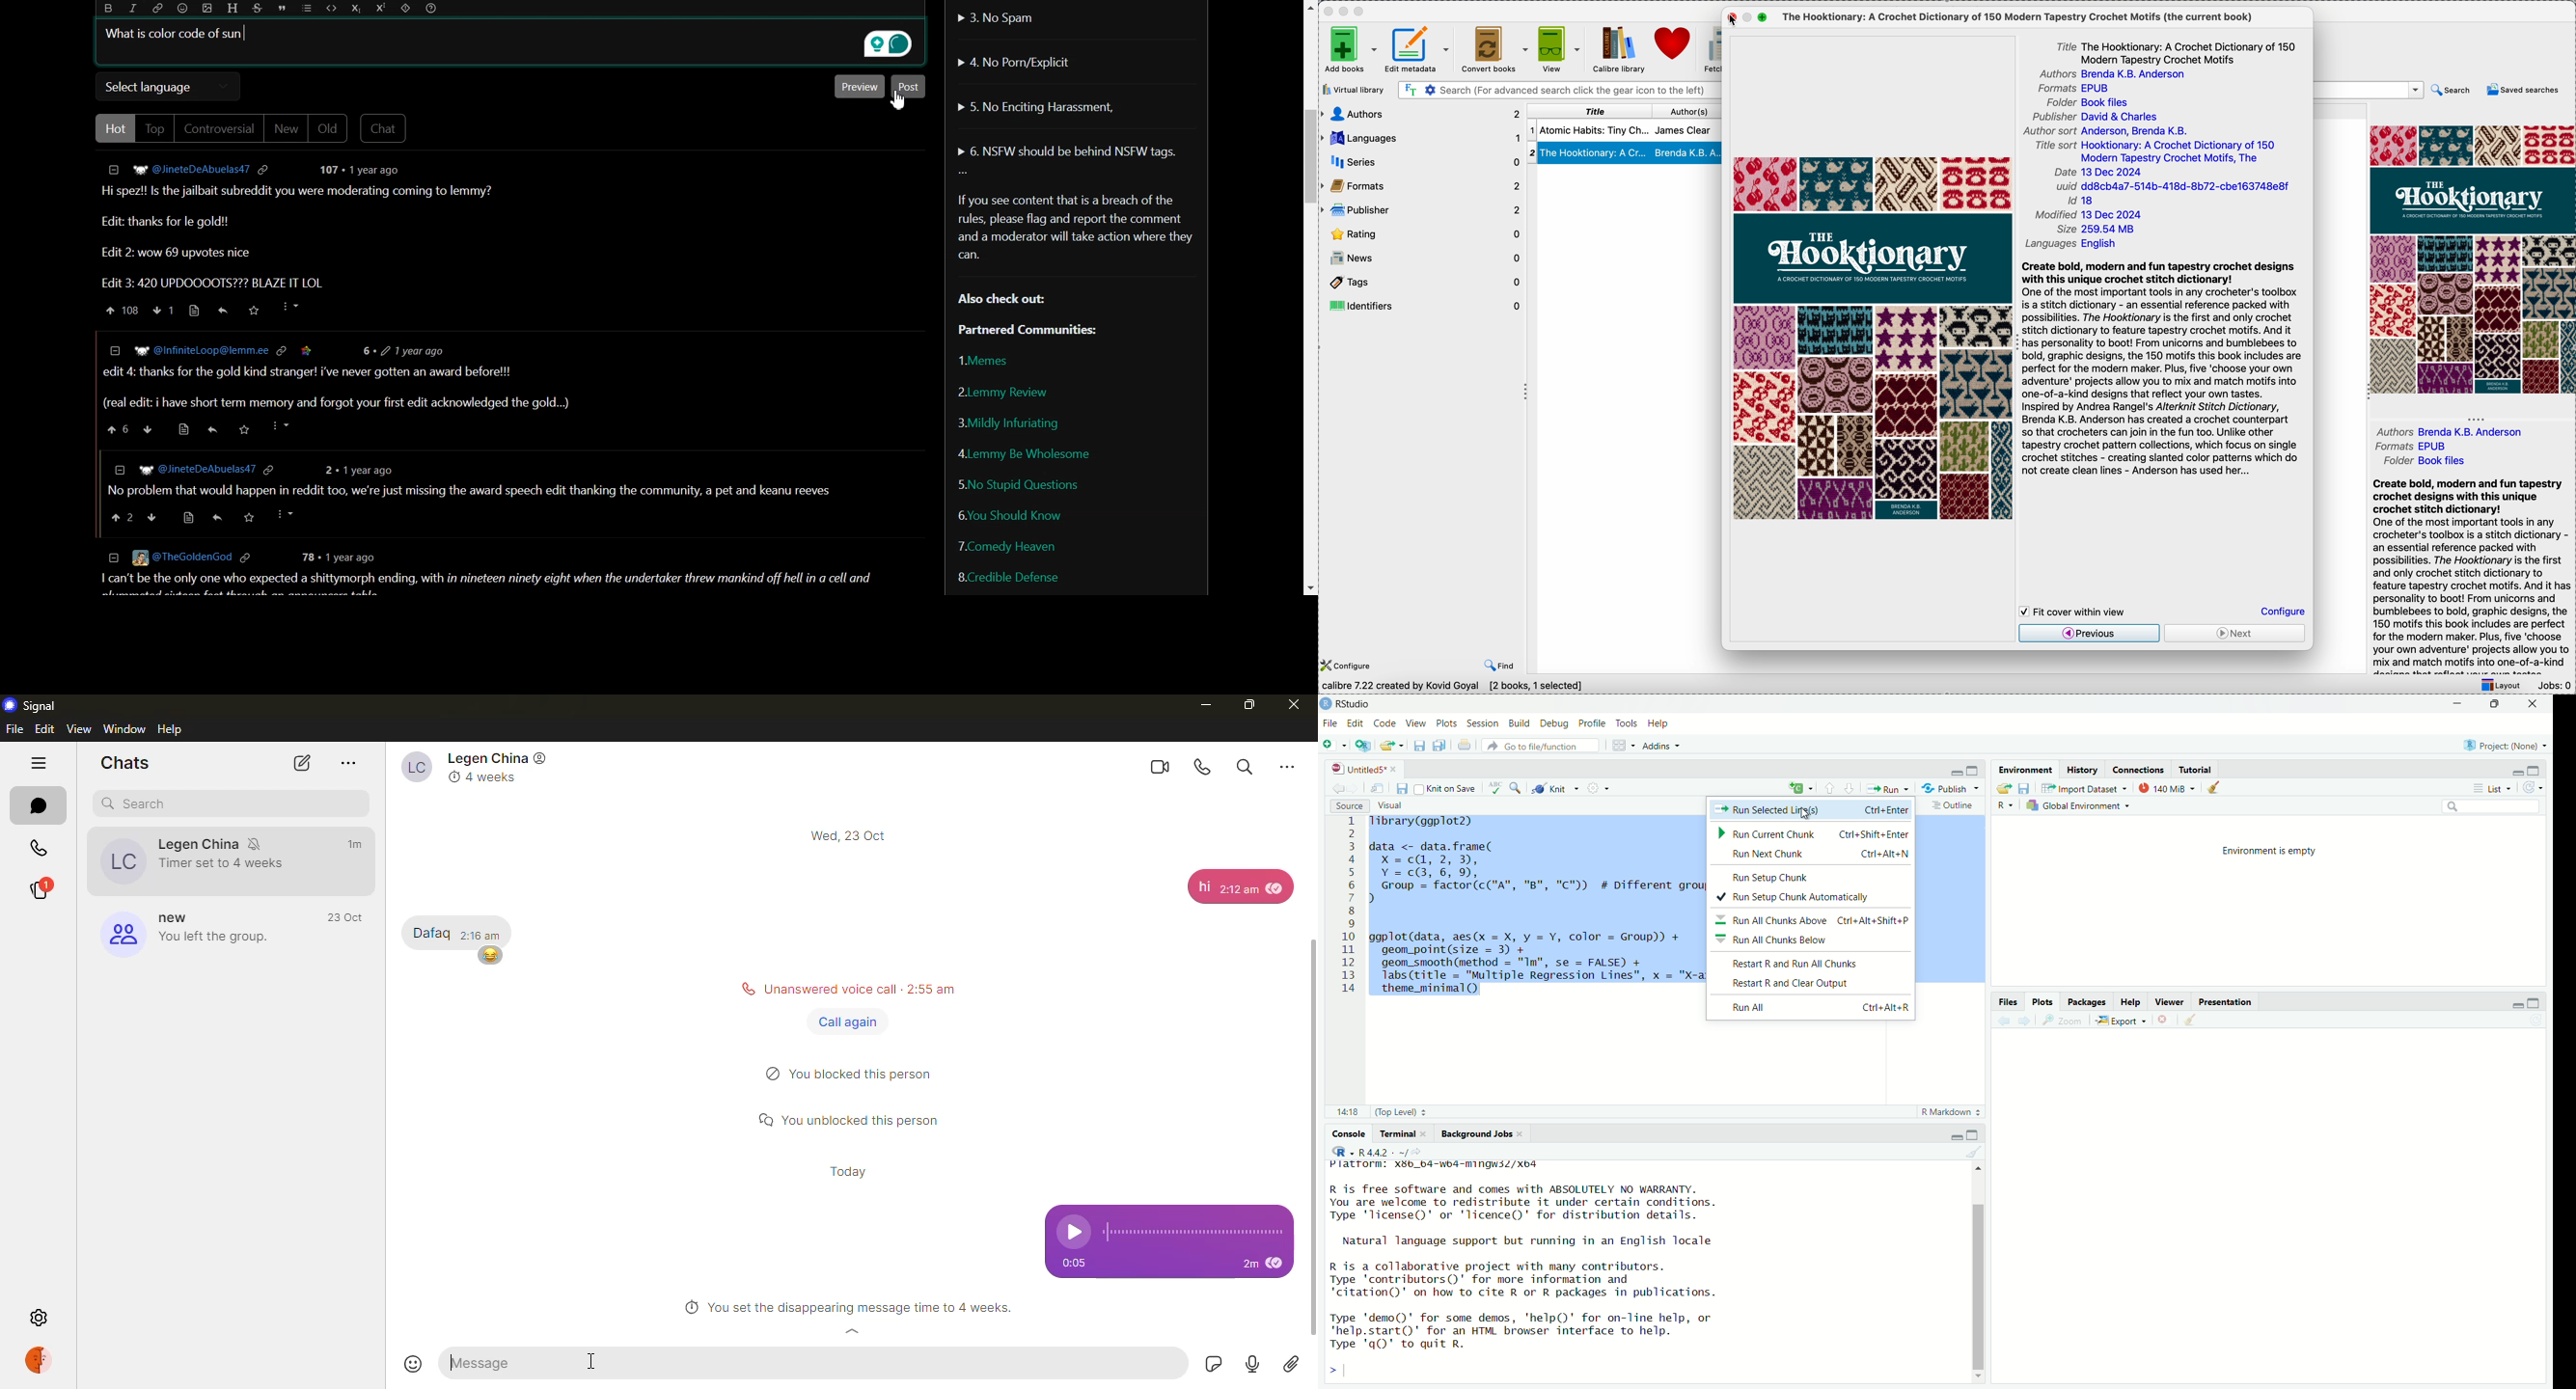  I want to click on Run Next Chunk Ctri+Alt+N |, so click(1823, 853).